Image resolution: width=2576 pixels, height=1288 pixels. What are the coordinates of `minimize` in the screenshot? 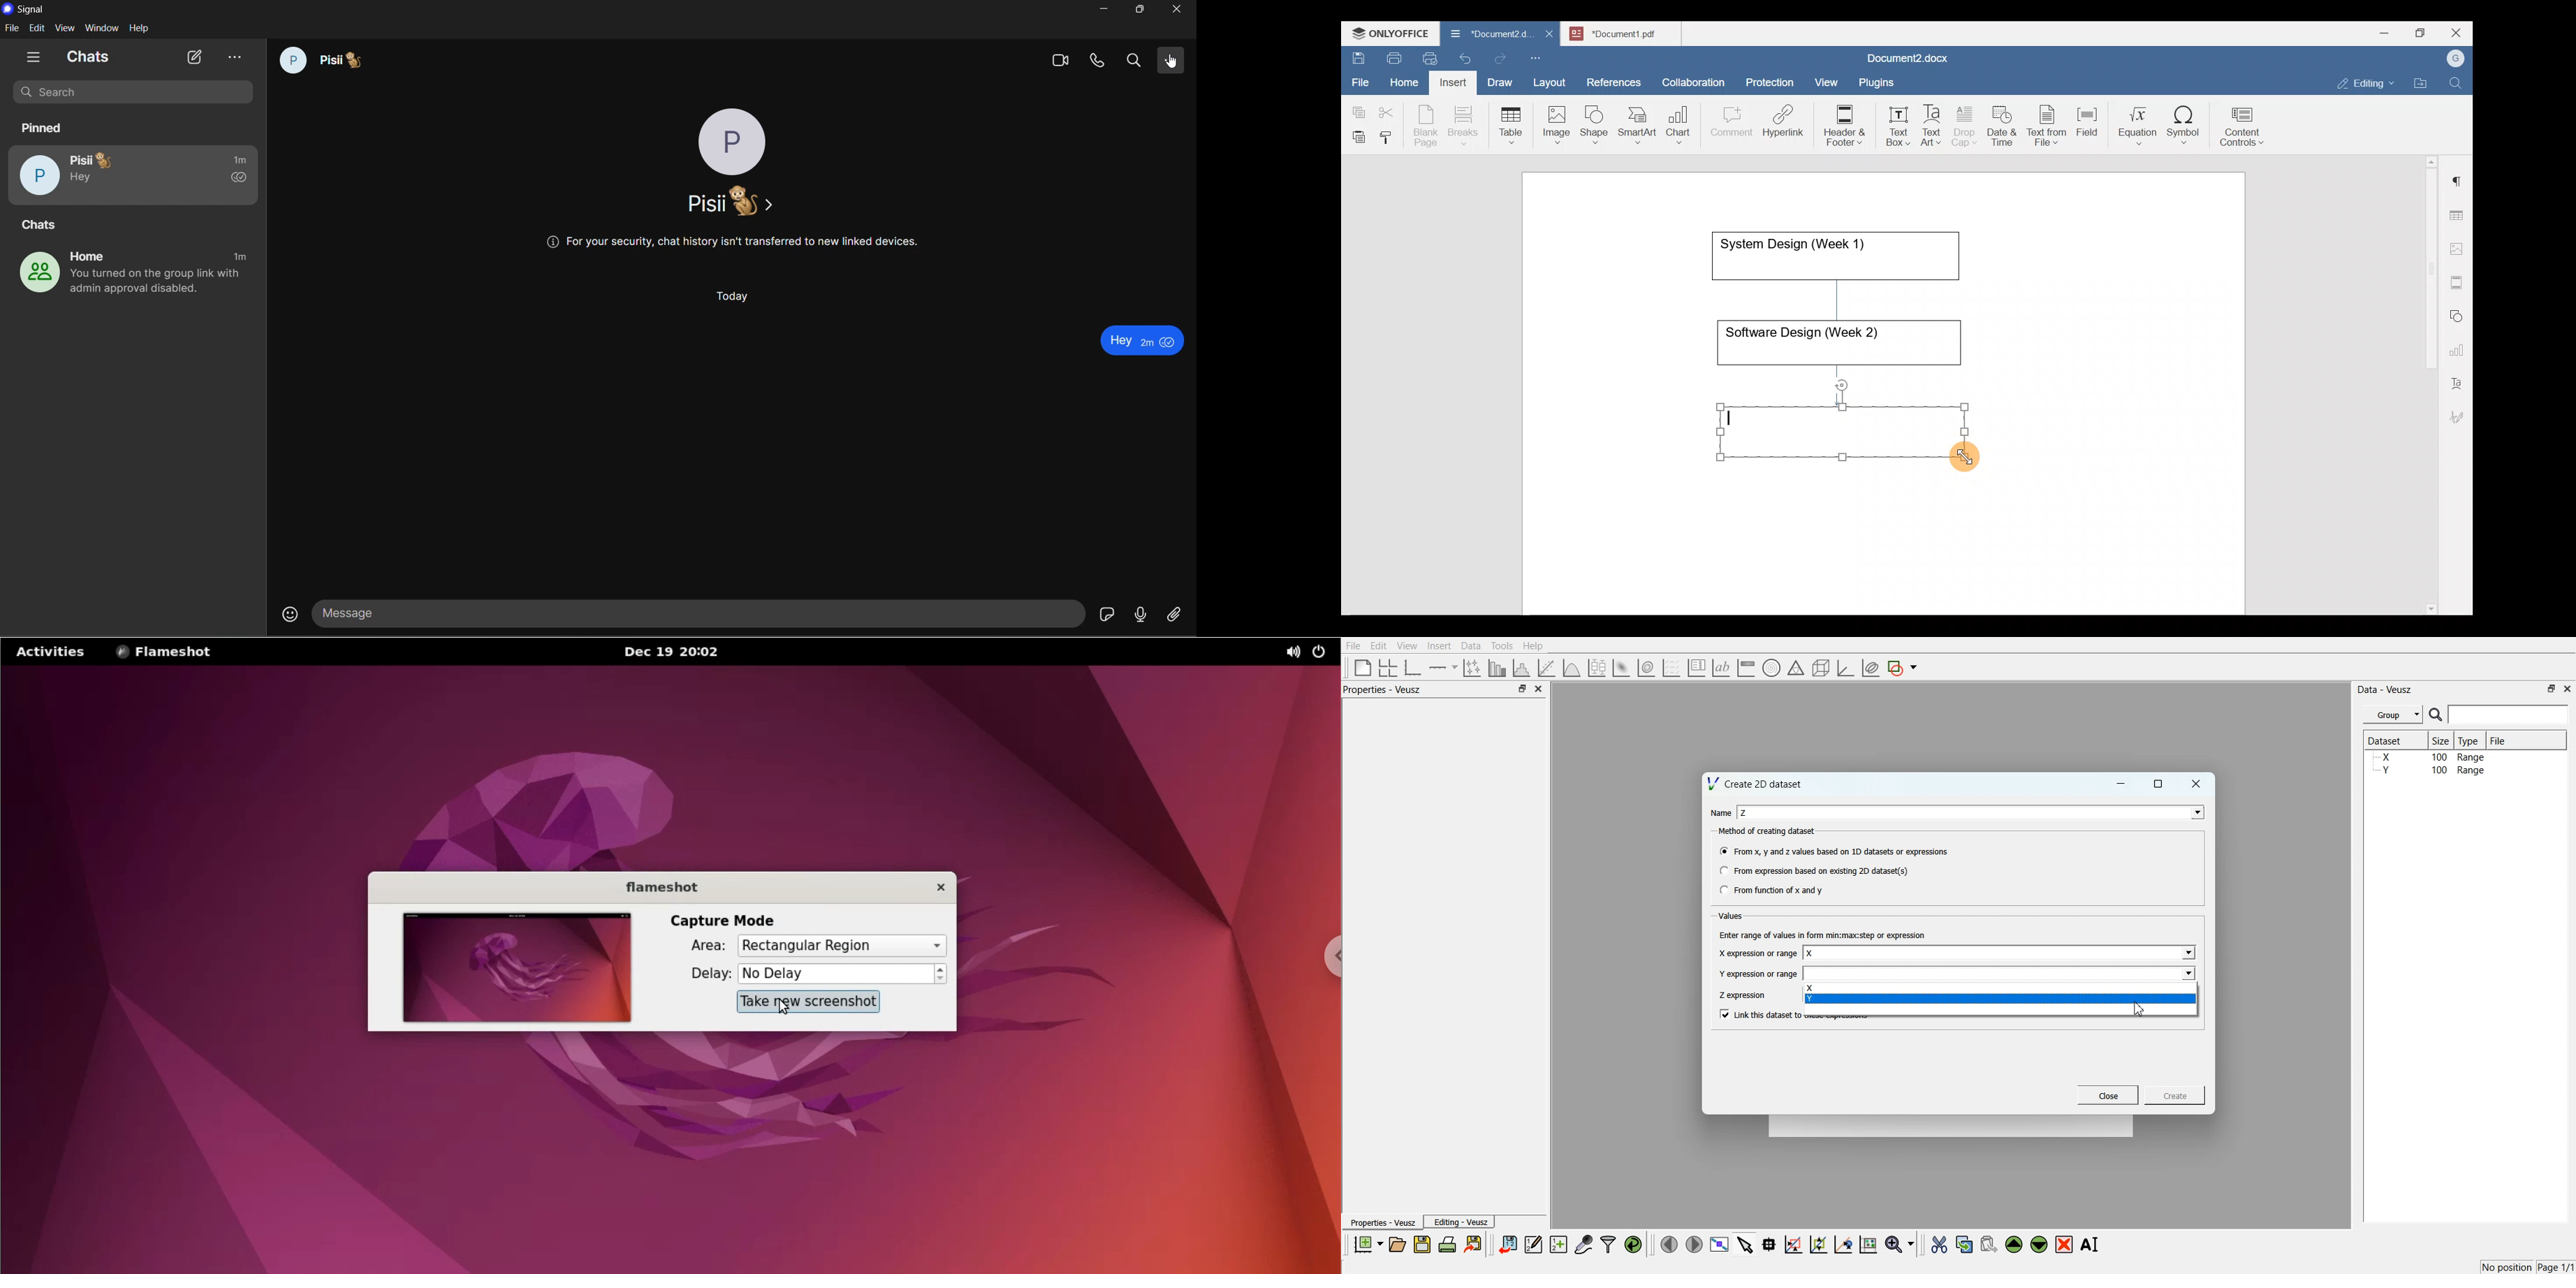 It's located at (1102, 9).